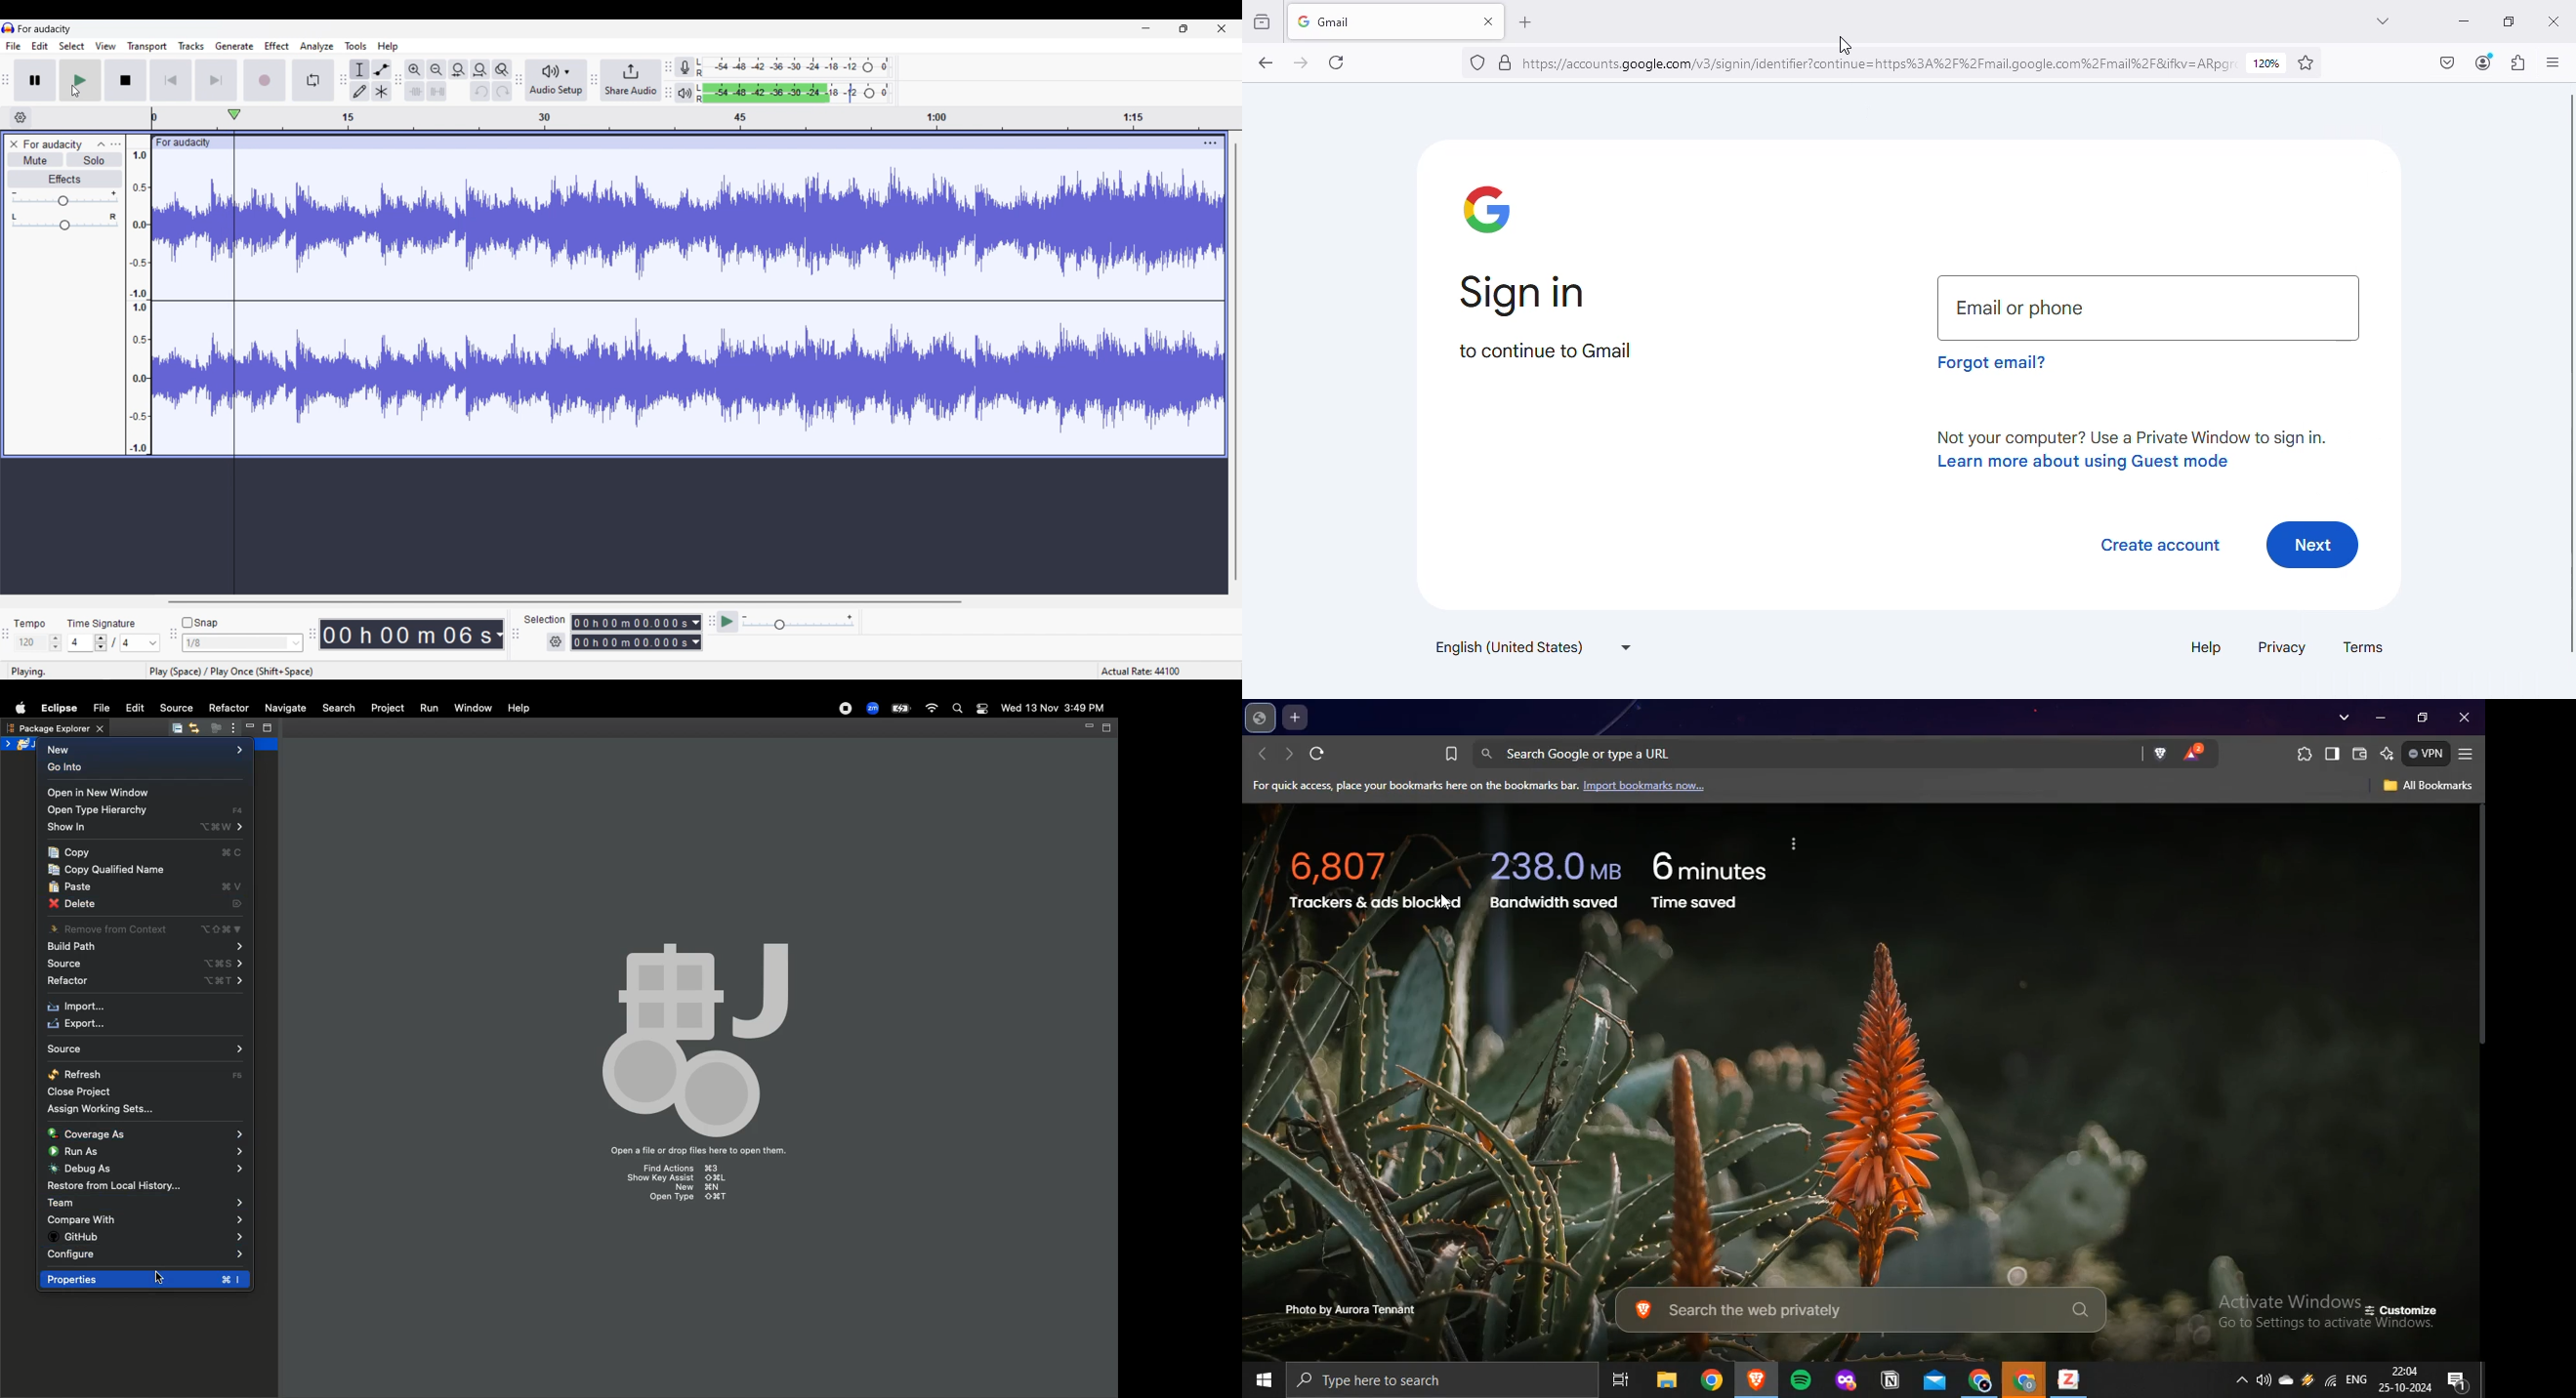  What do you see at coordinates (2282, 646) in the screenshot?
I see `privacy` at bounding box center [2282, 646].